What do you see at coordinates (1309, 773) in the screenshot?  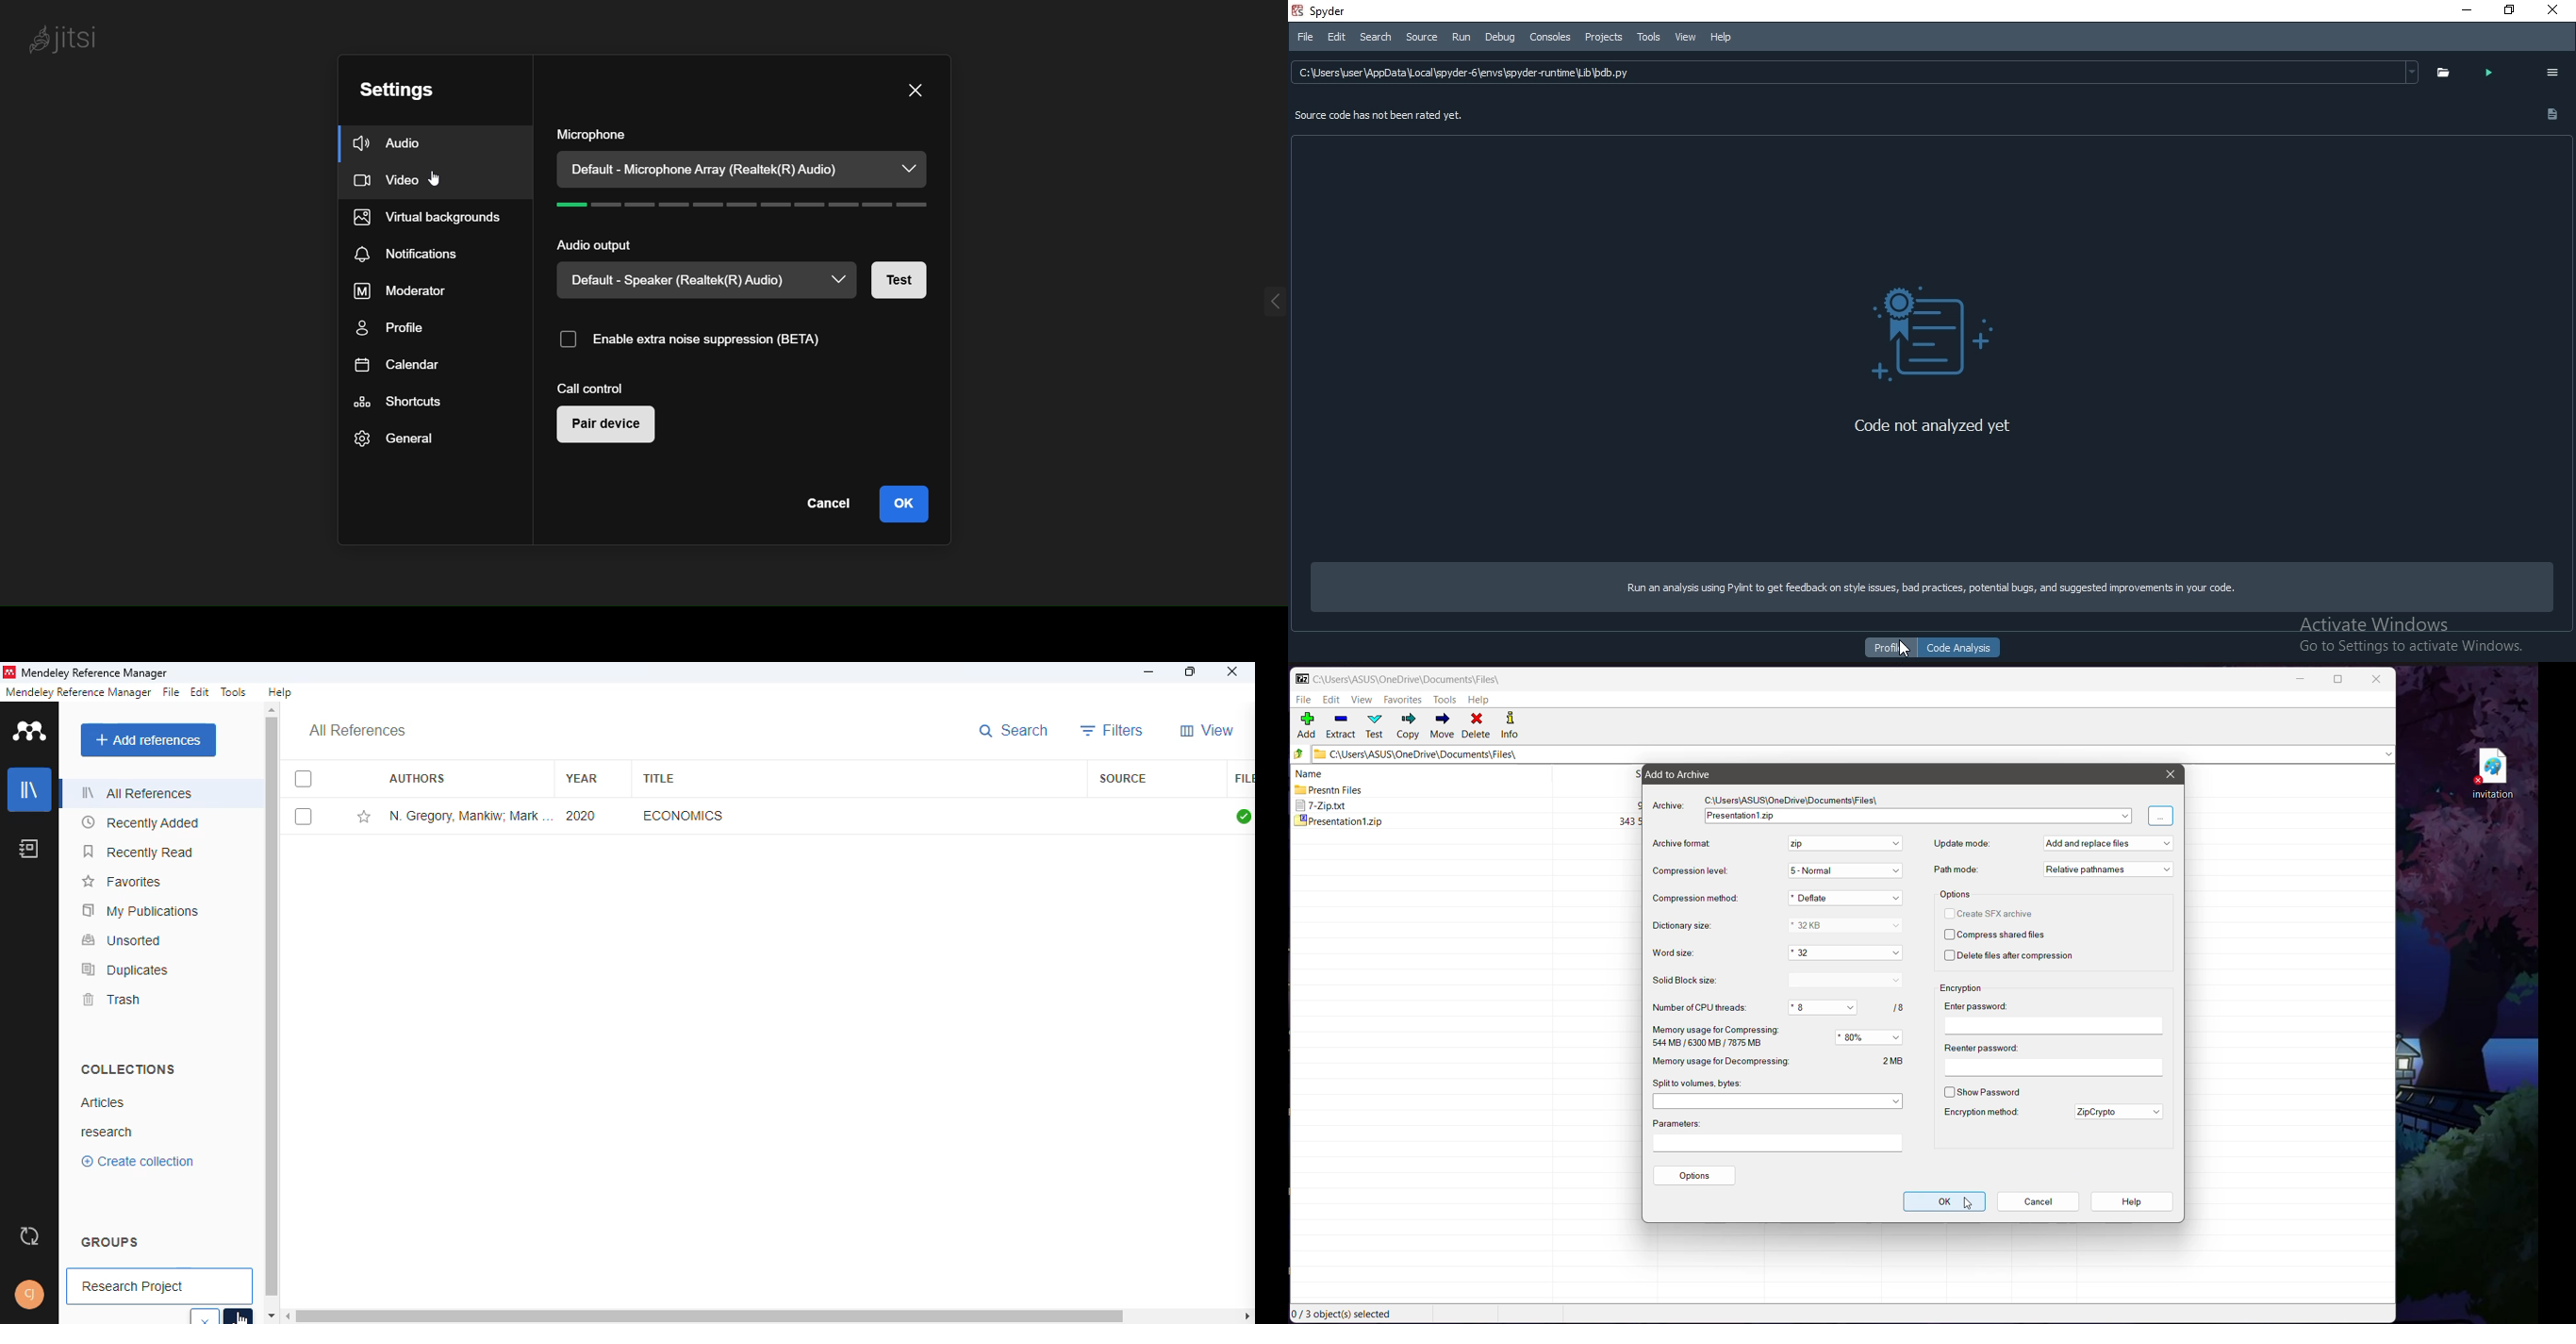 I see `name` at bounding box center [1309, 773].